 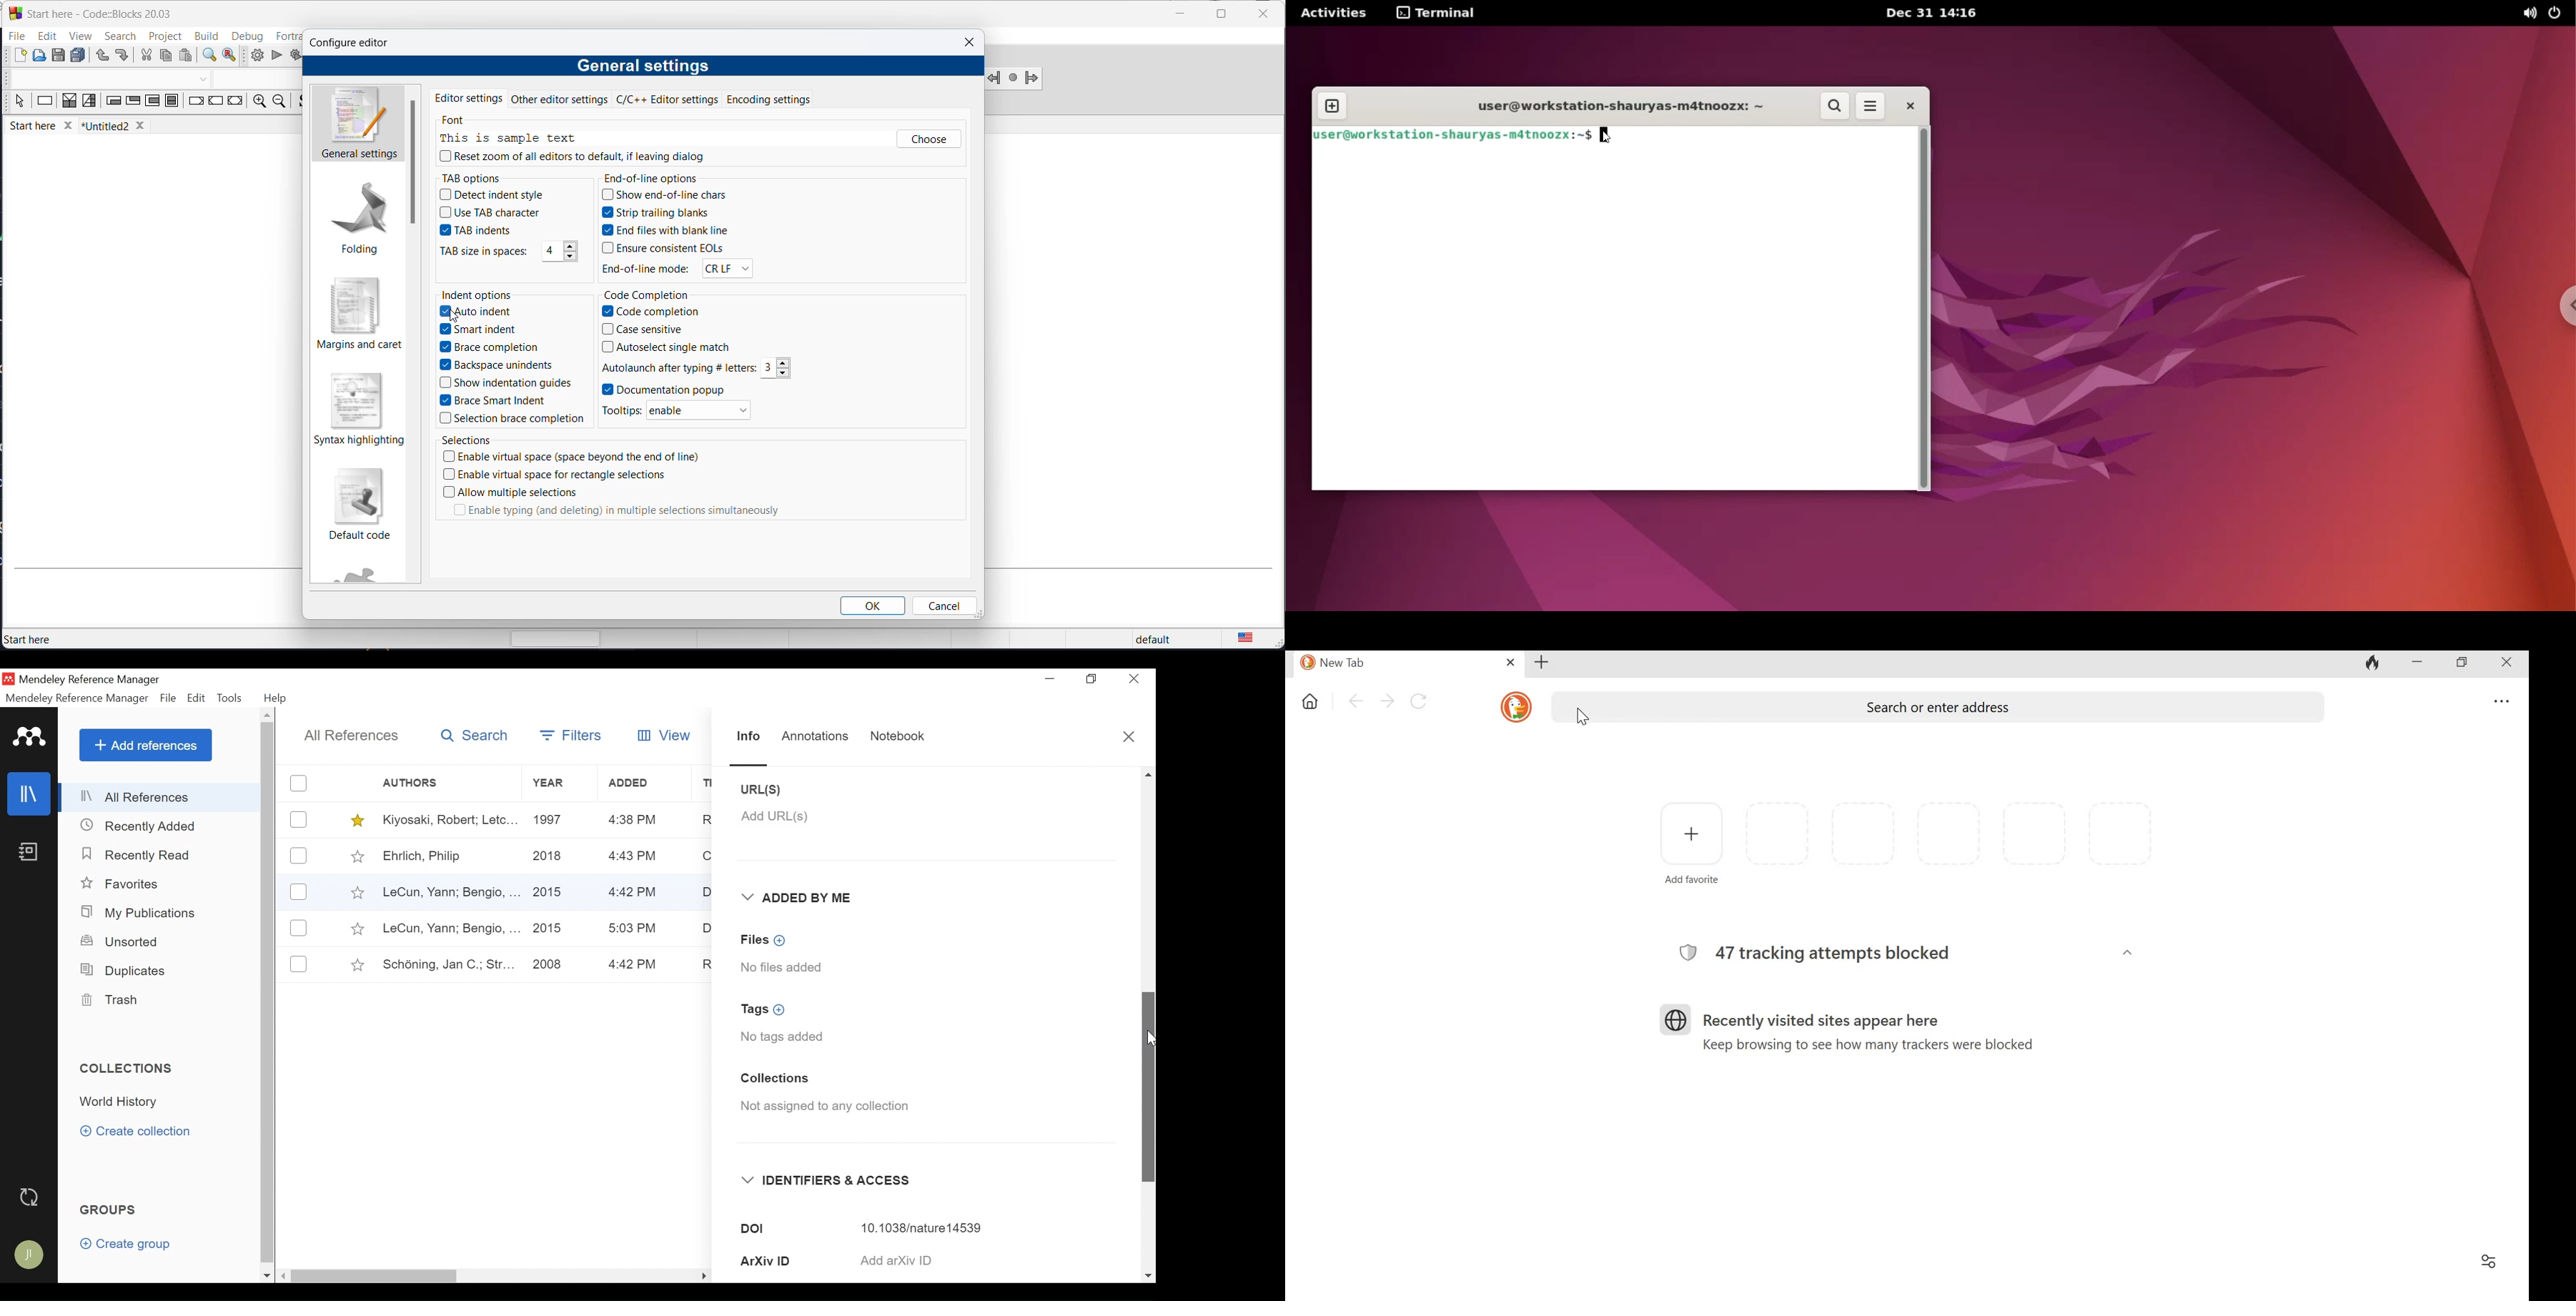 I want to click on use TAB character checkbox, so click(x=489, y=214).